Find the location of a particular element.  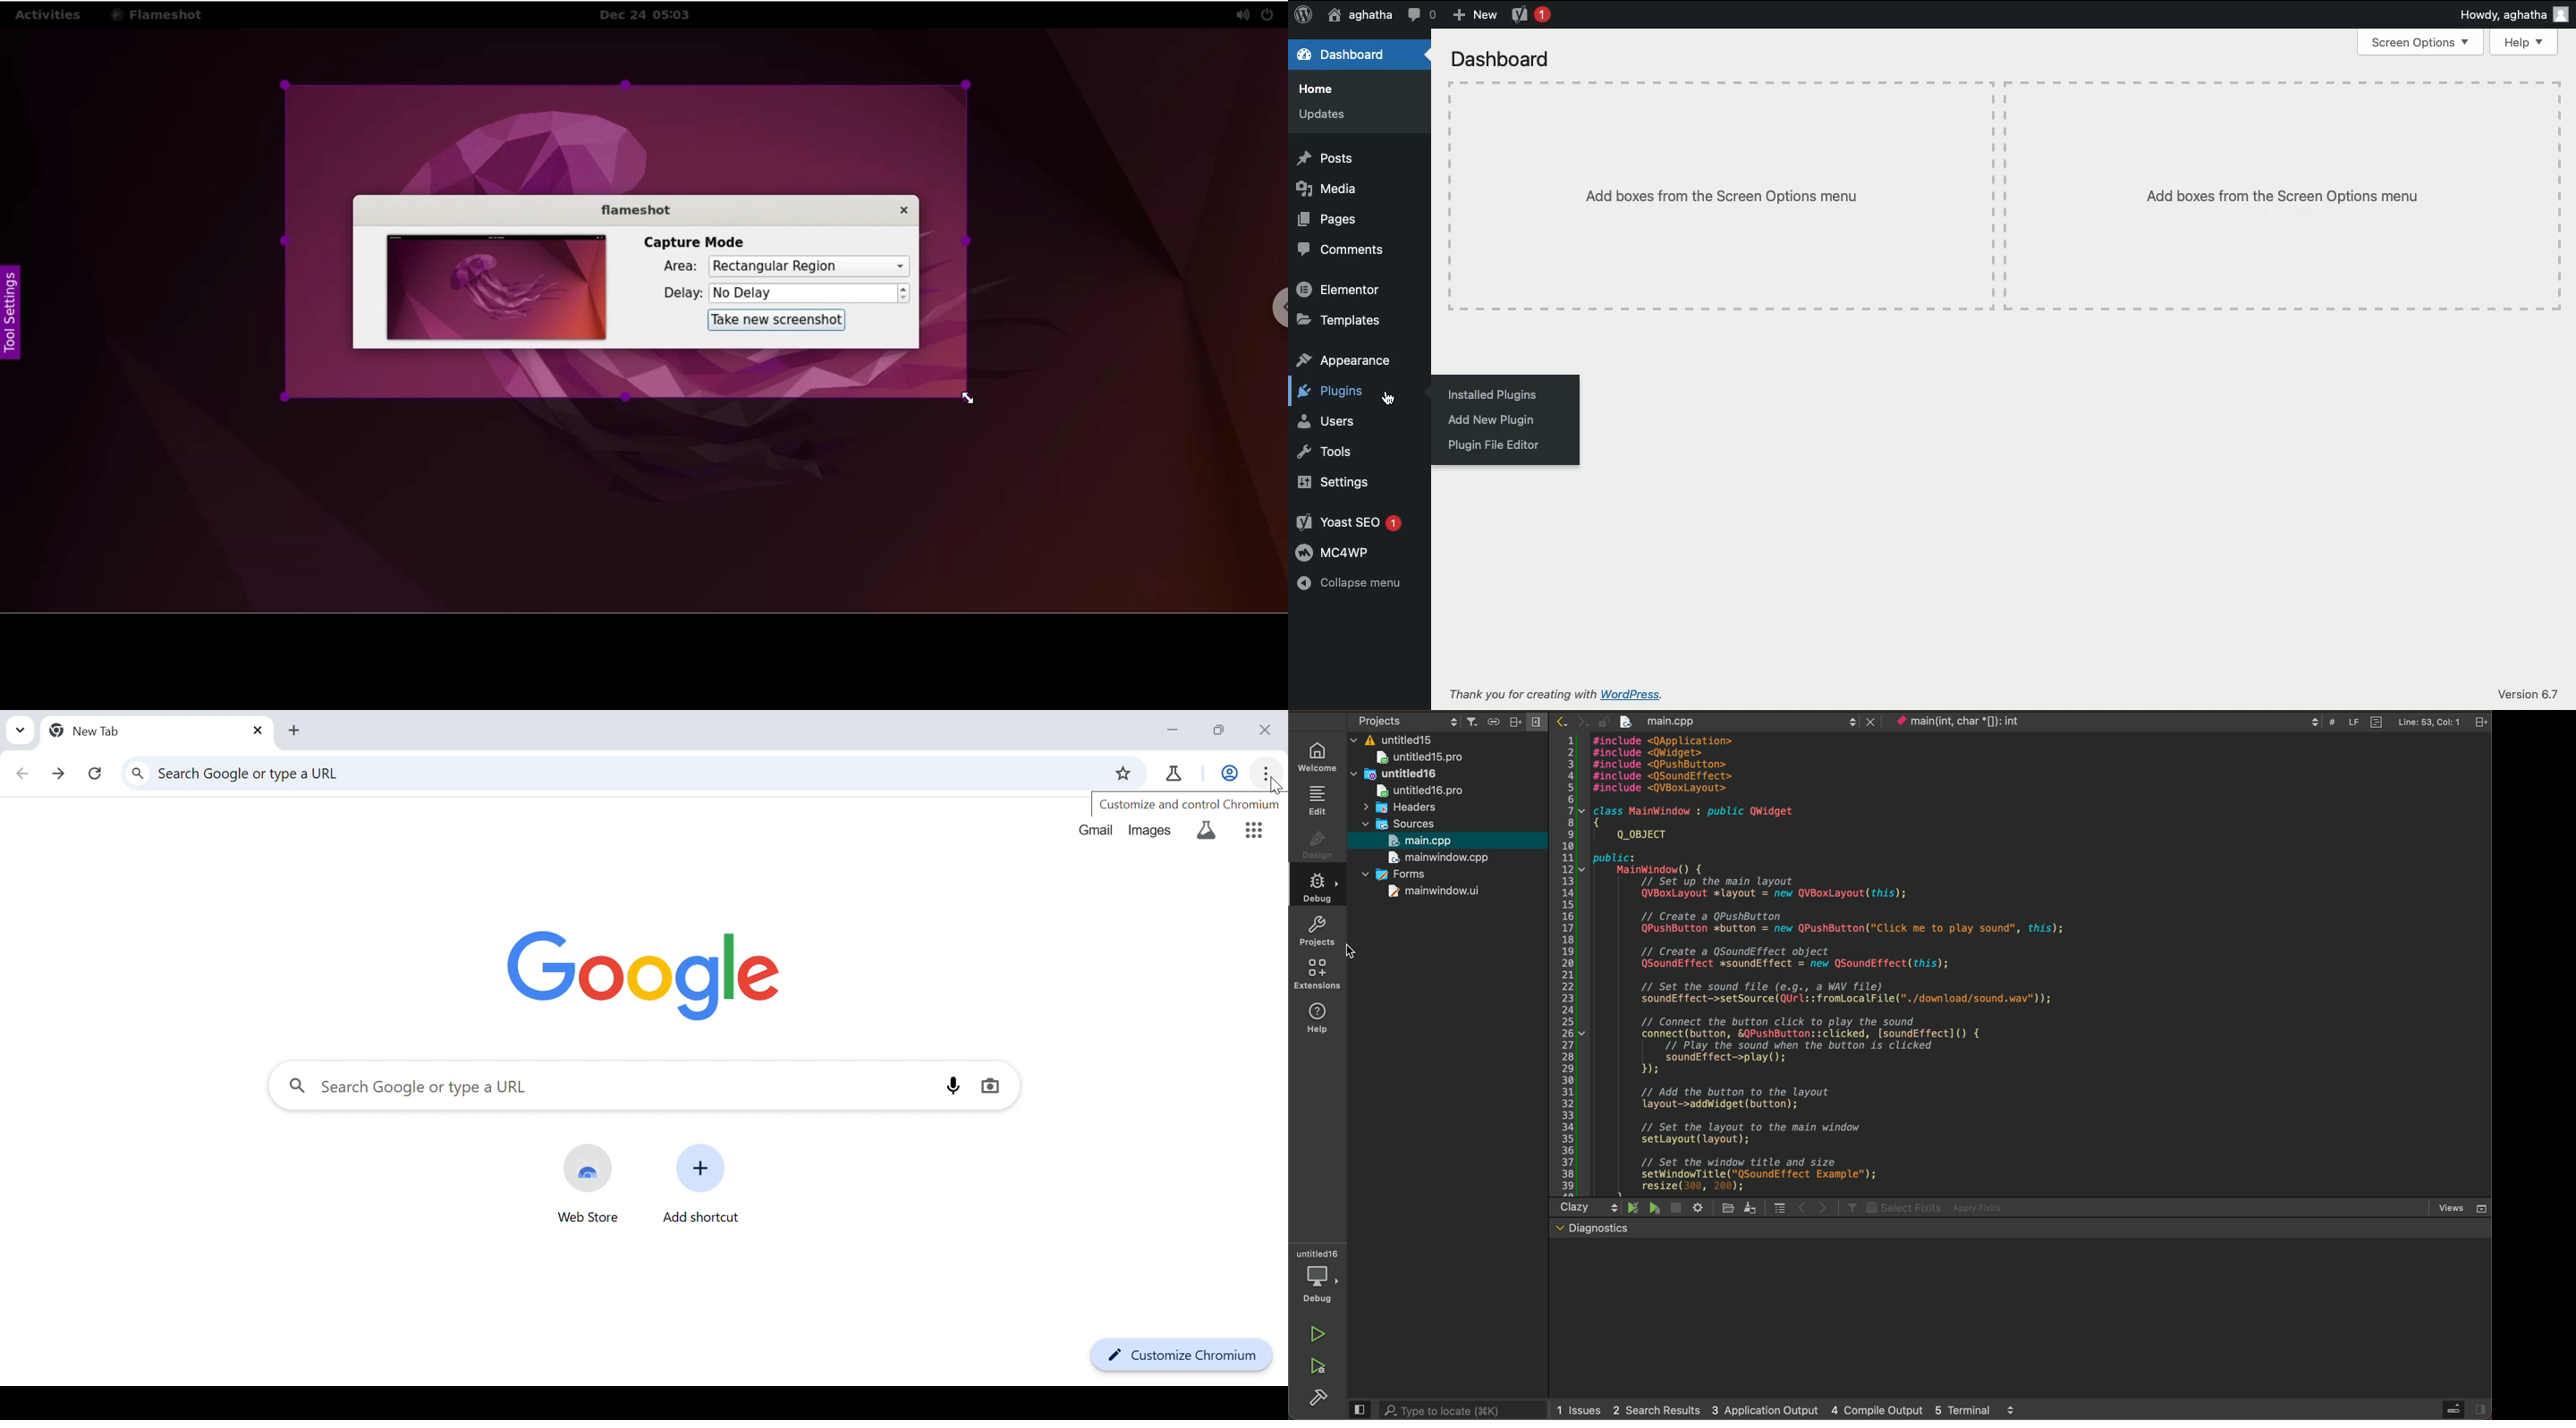

Web store is located at coordinates (588, 1169).